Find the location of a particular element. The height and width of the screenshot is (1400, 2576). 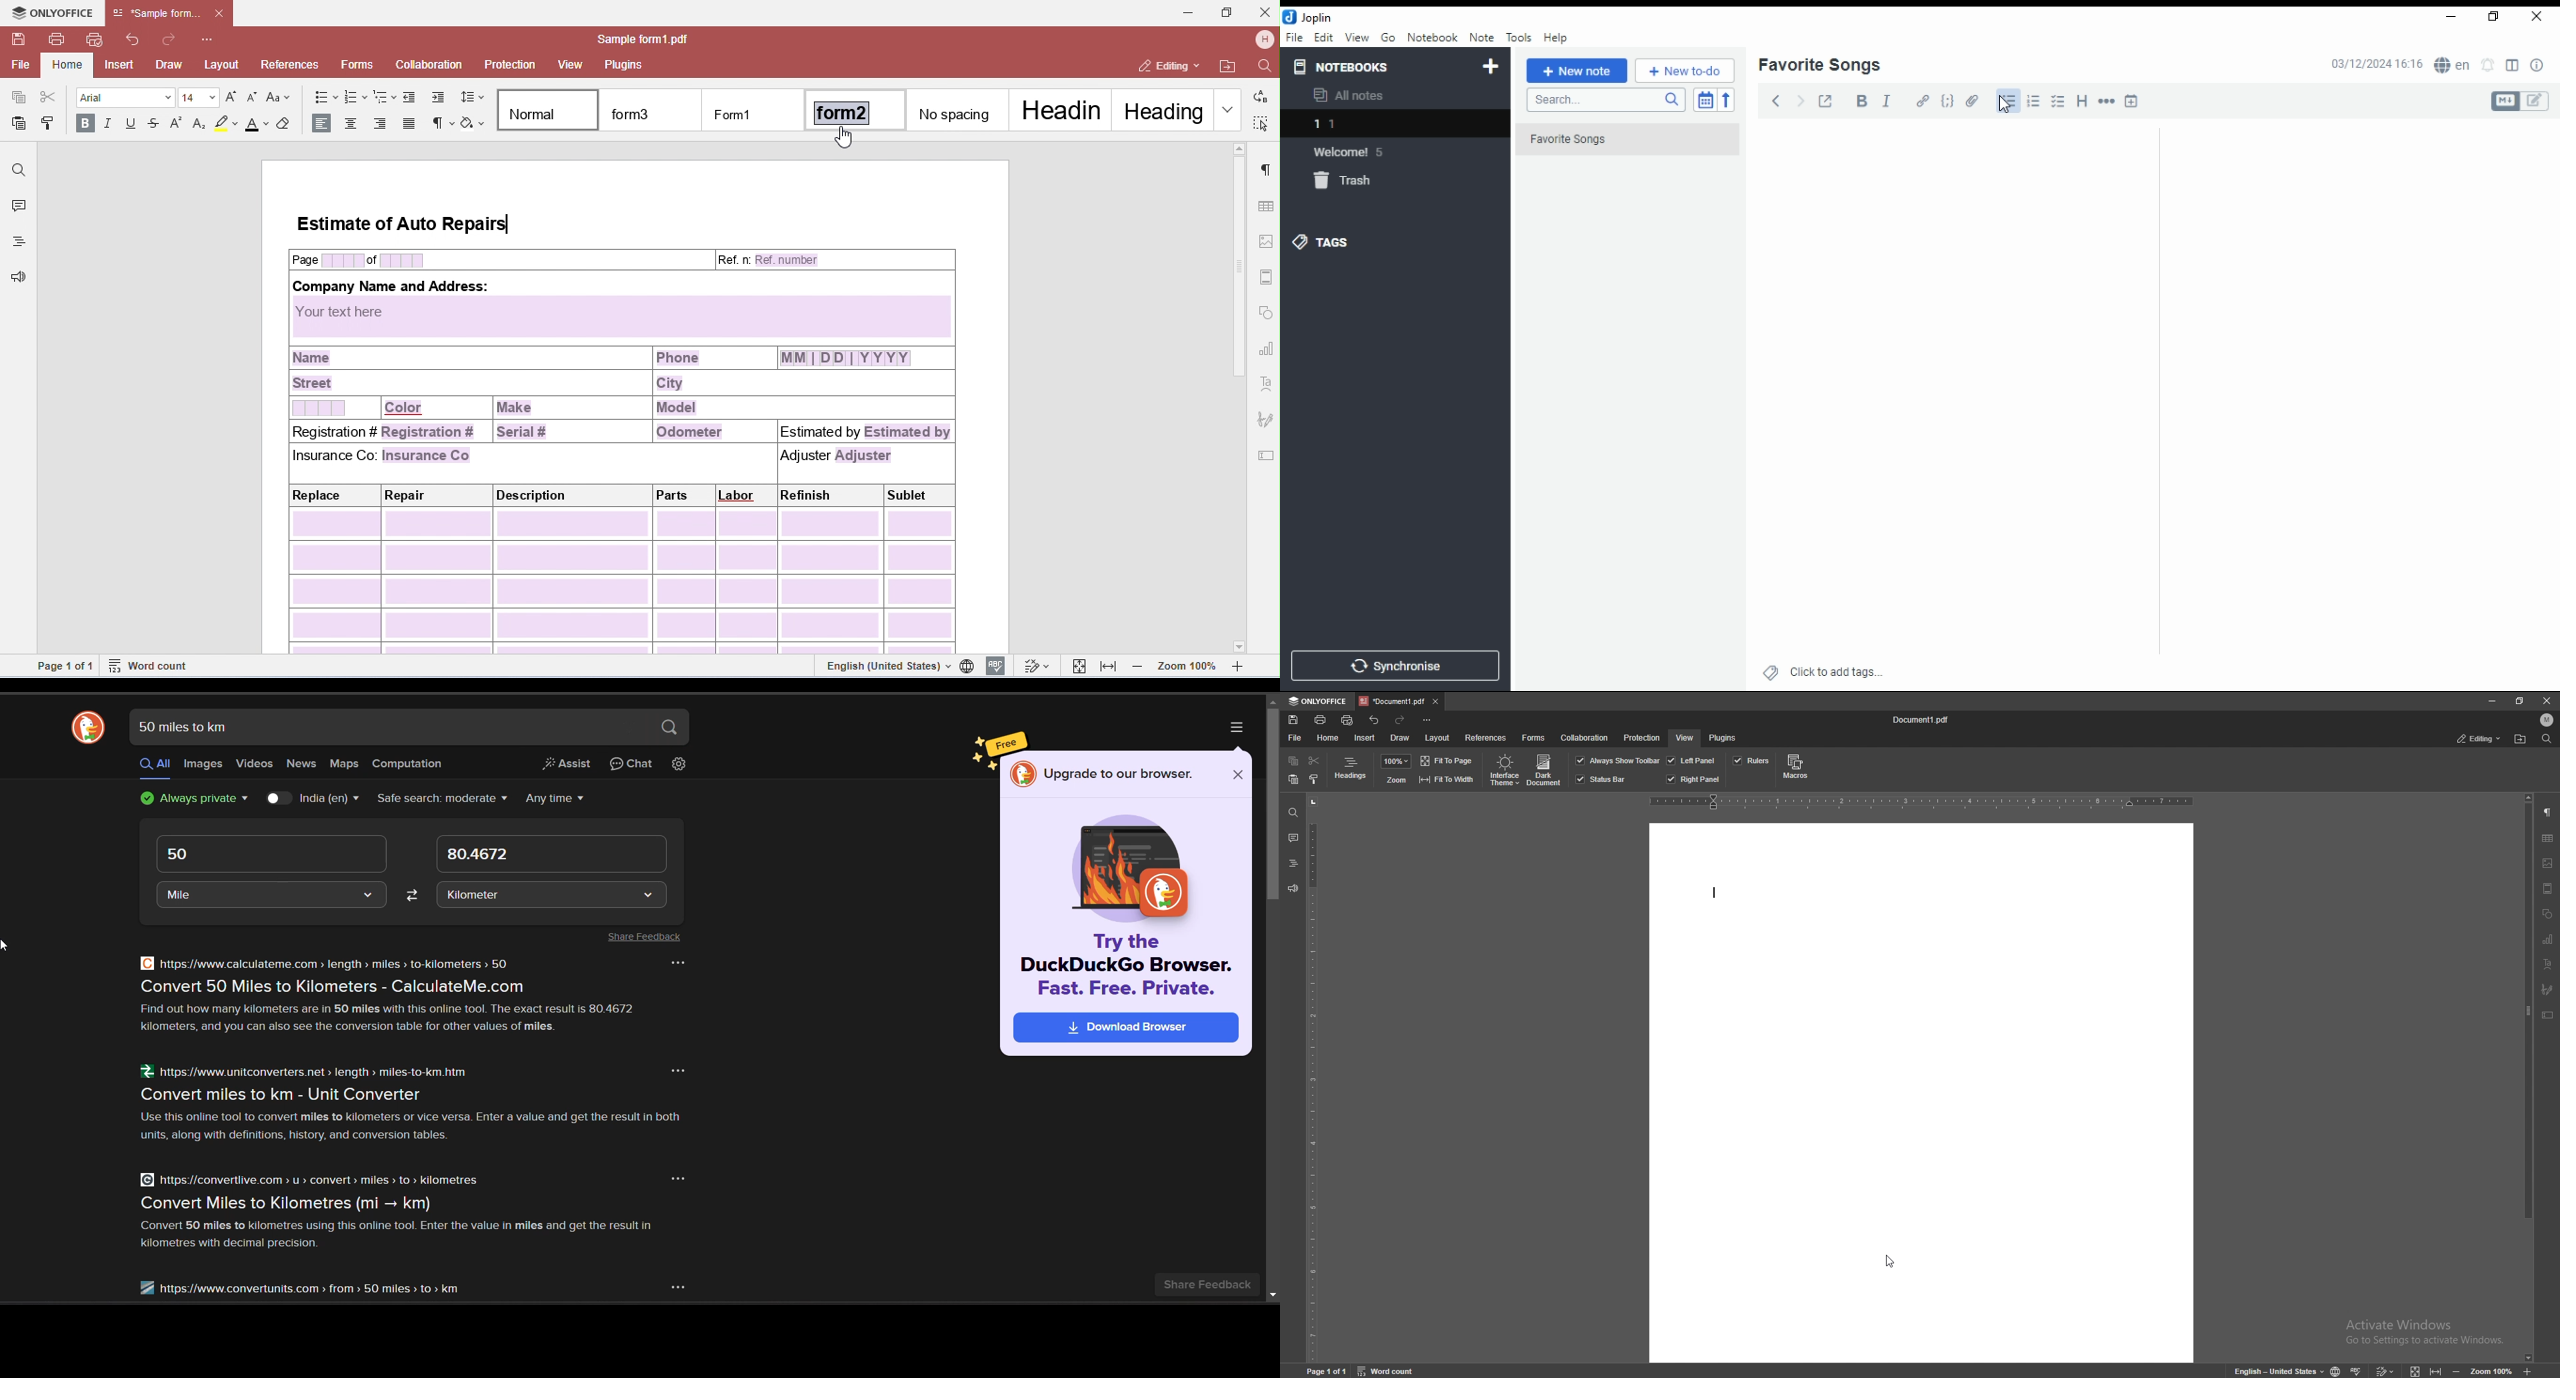

locate file is located at coordinates (2521, 739).